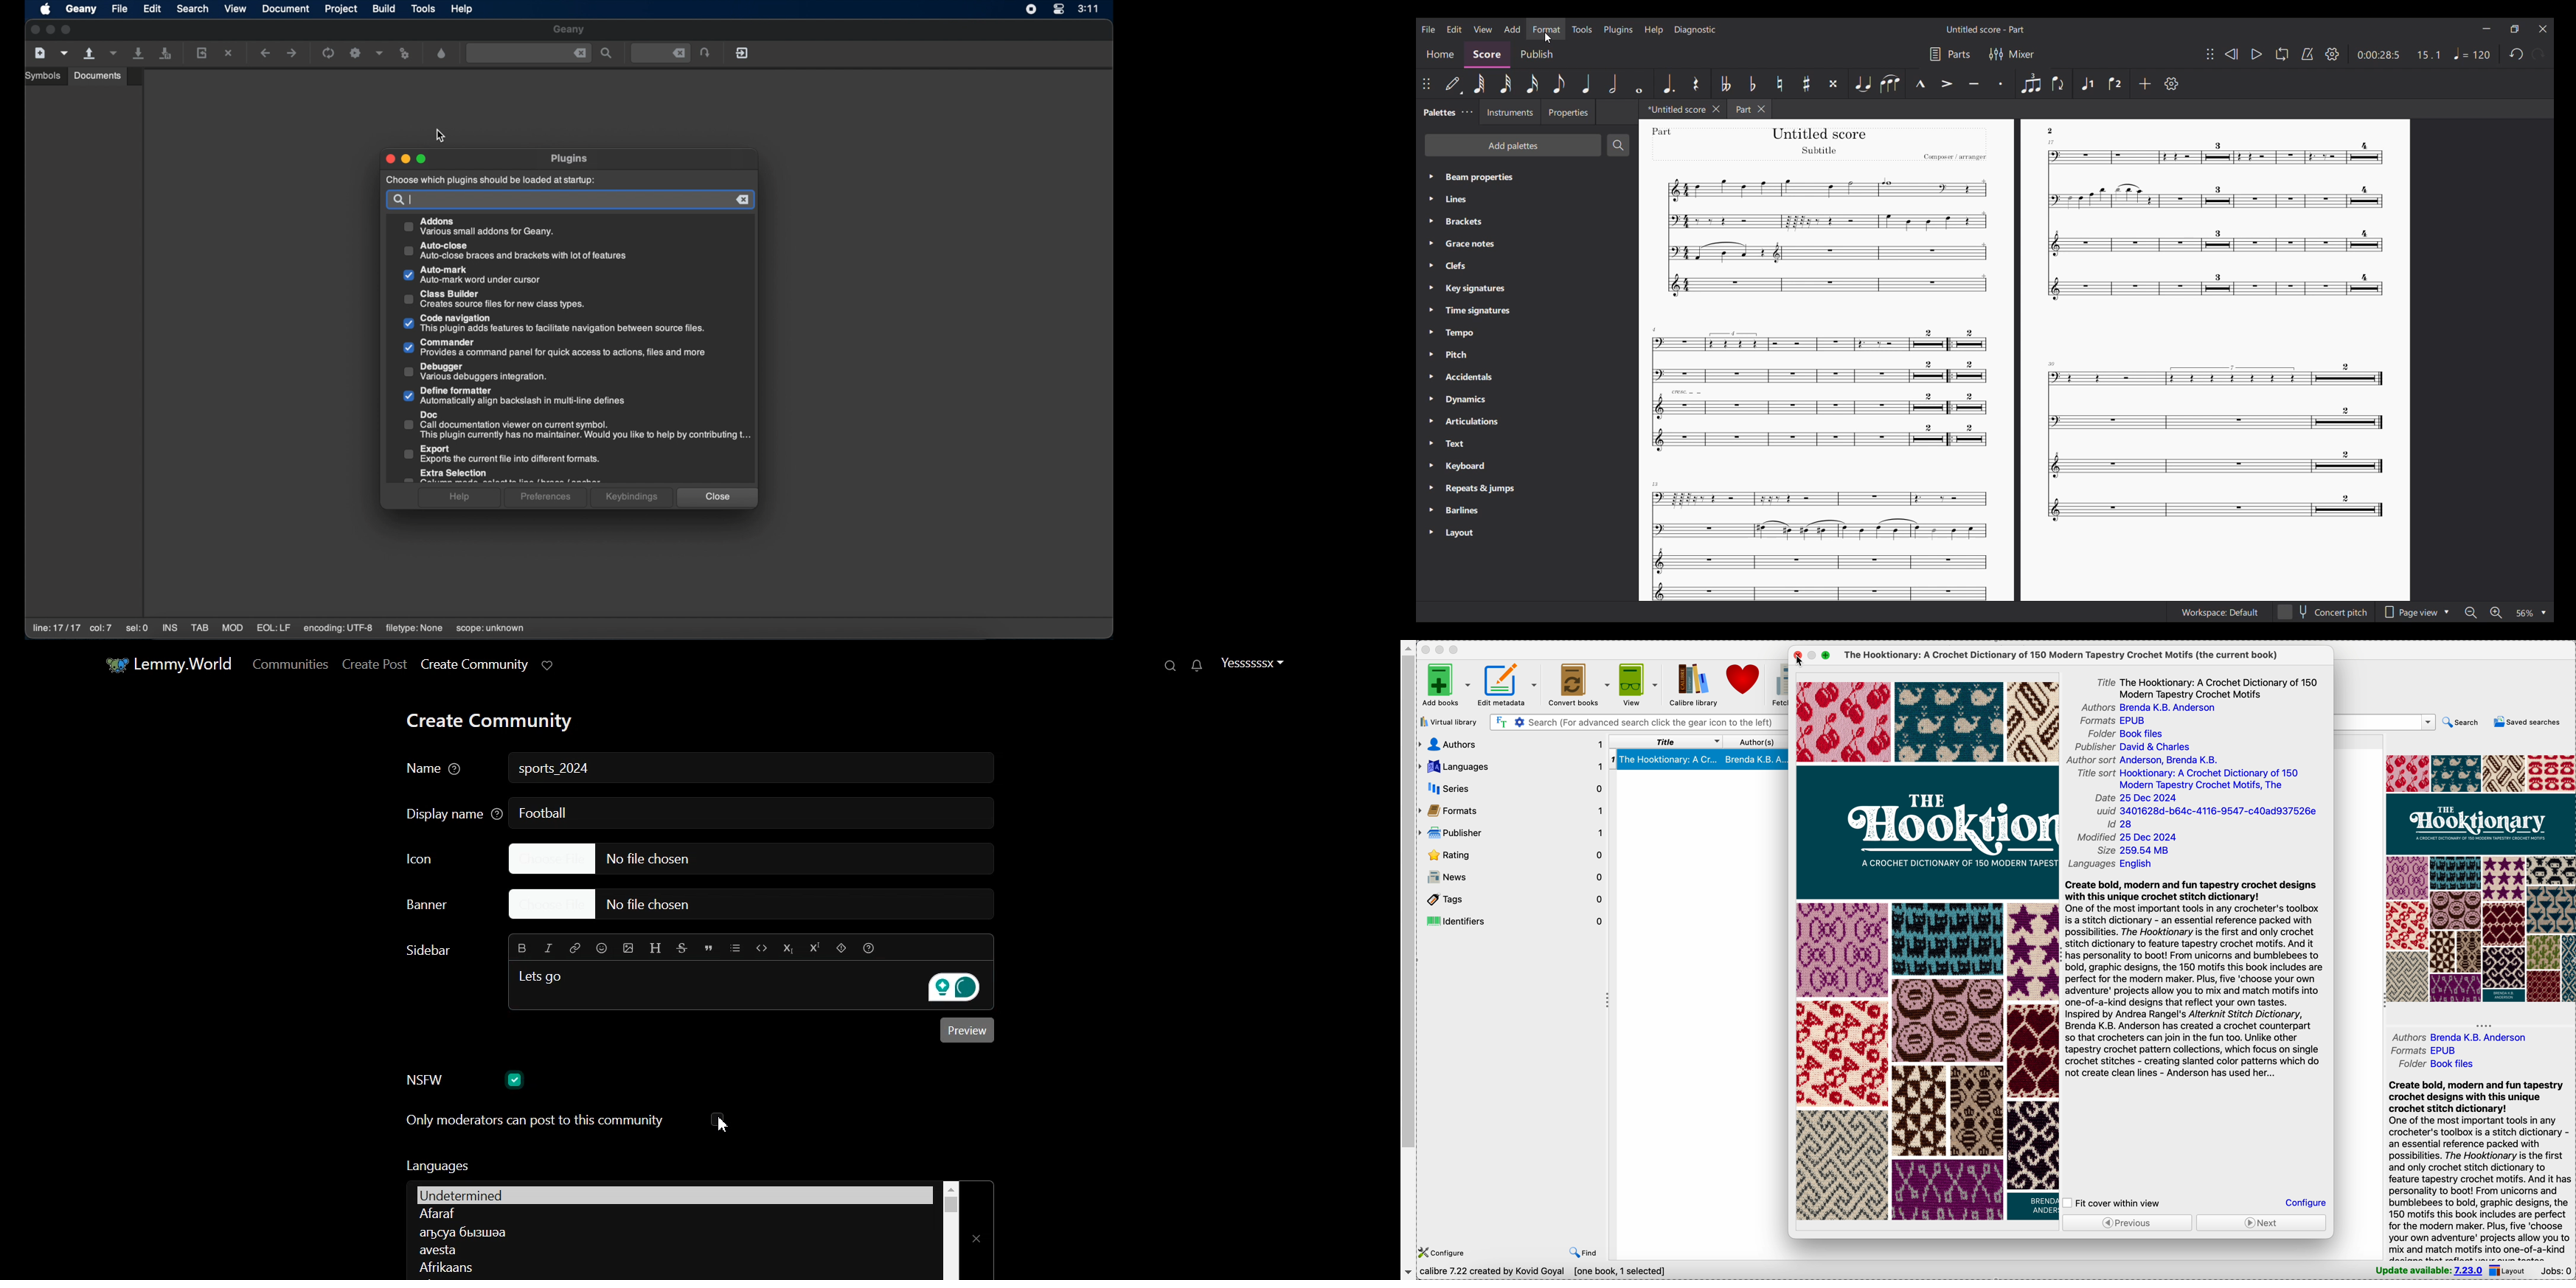 The image size is (2576, 1288). I want to click on cursor, so click(440, 135).